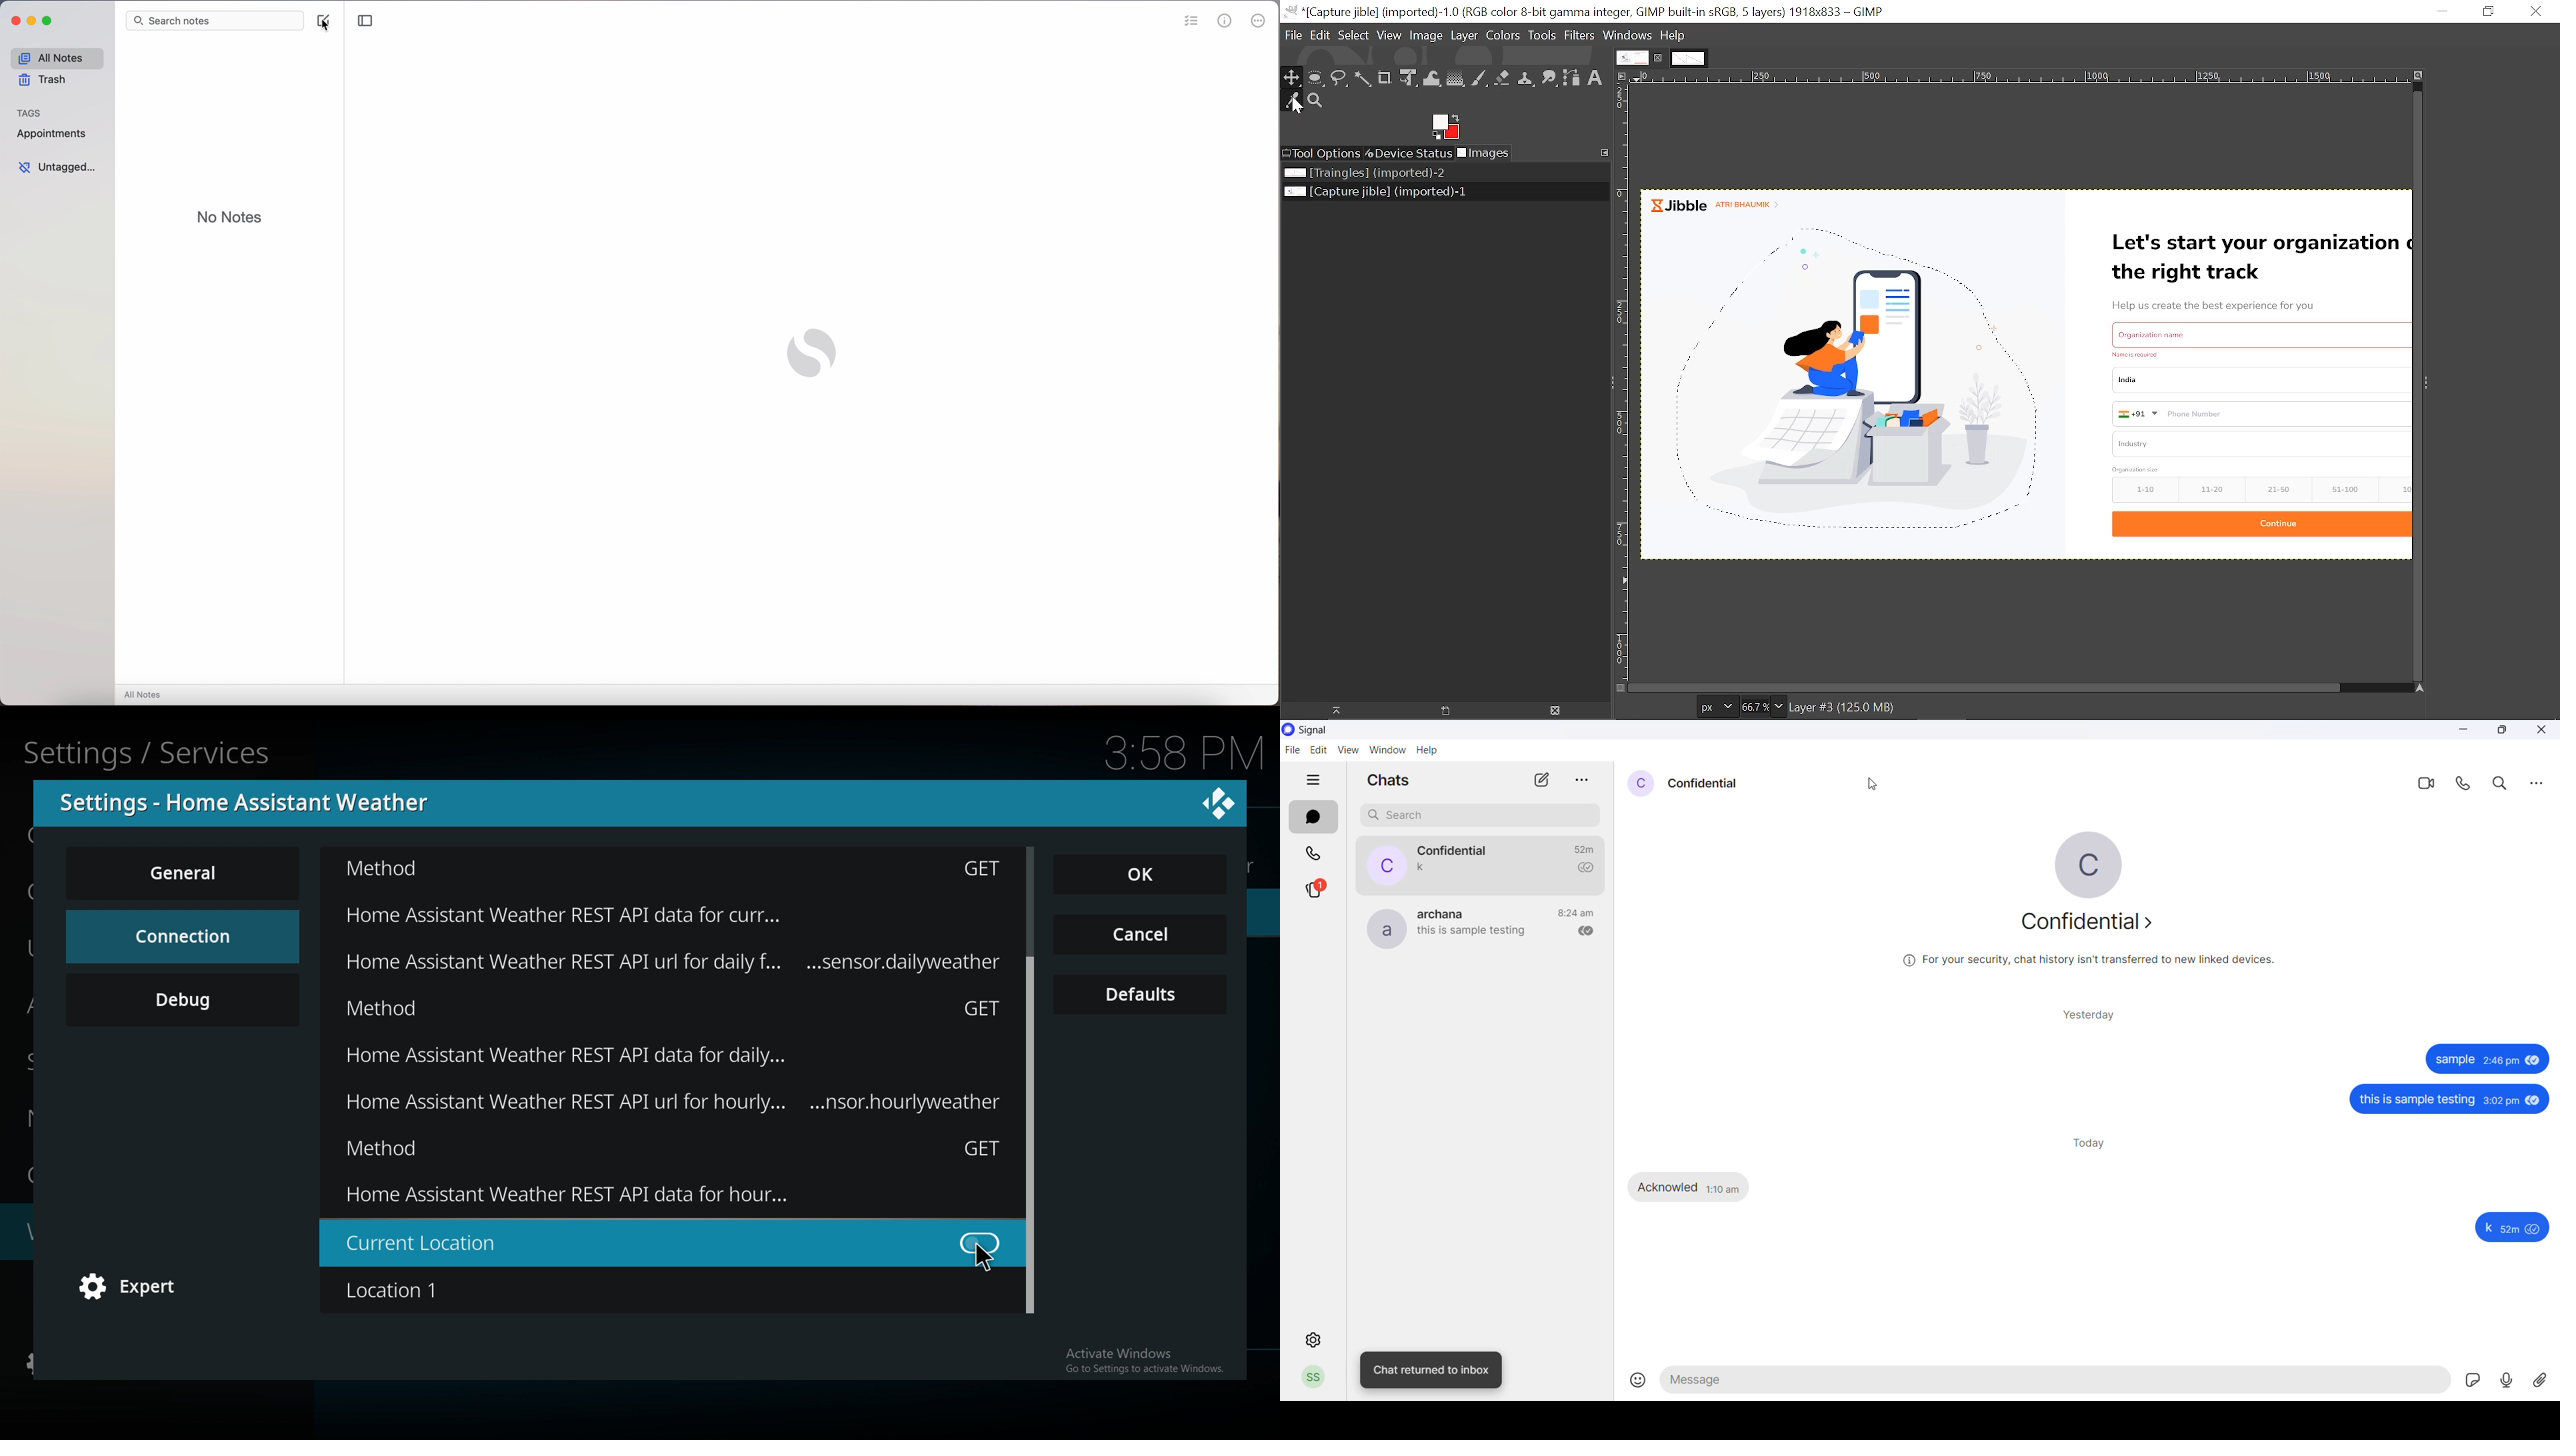 This screenshot has width=2576, height=1456. What do you see at coordinates (1386, 932) in the screenshot?
I see `profile picture` at bounding box center [1386, 932].